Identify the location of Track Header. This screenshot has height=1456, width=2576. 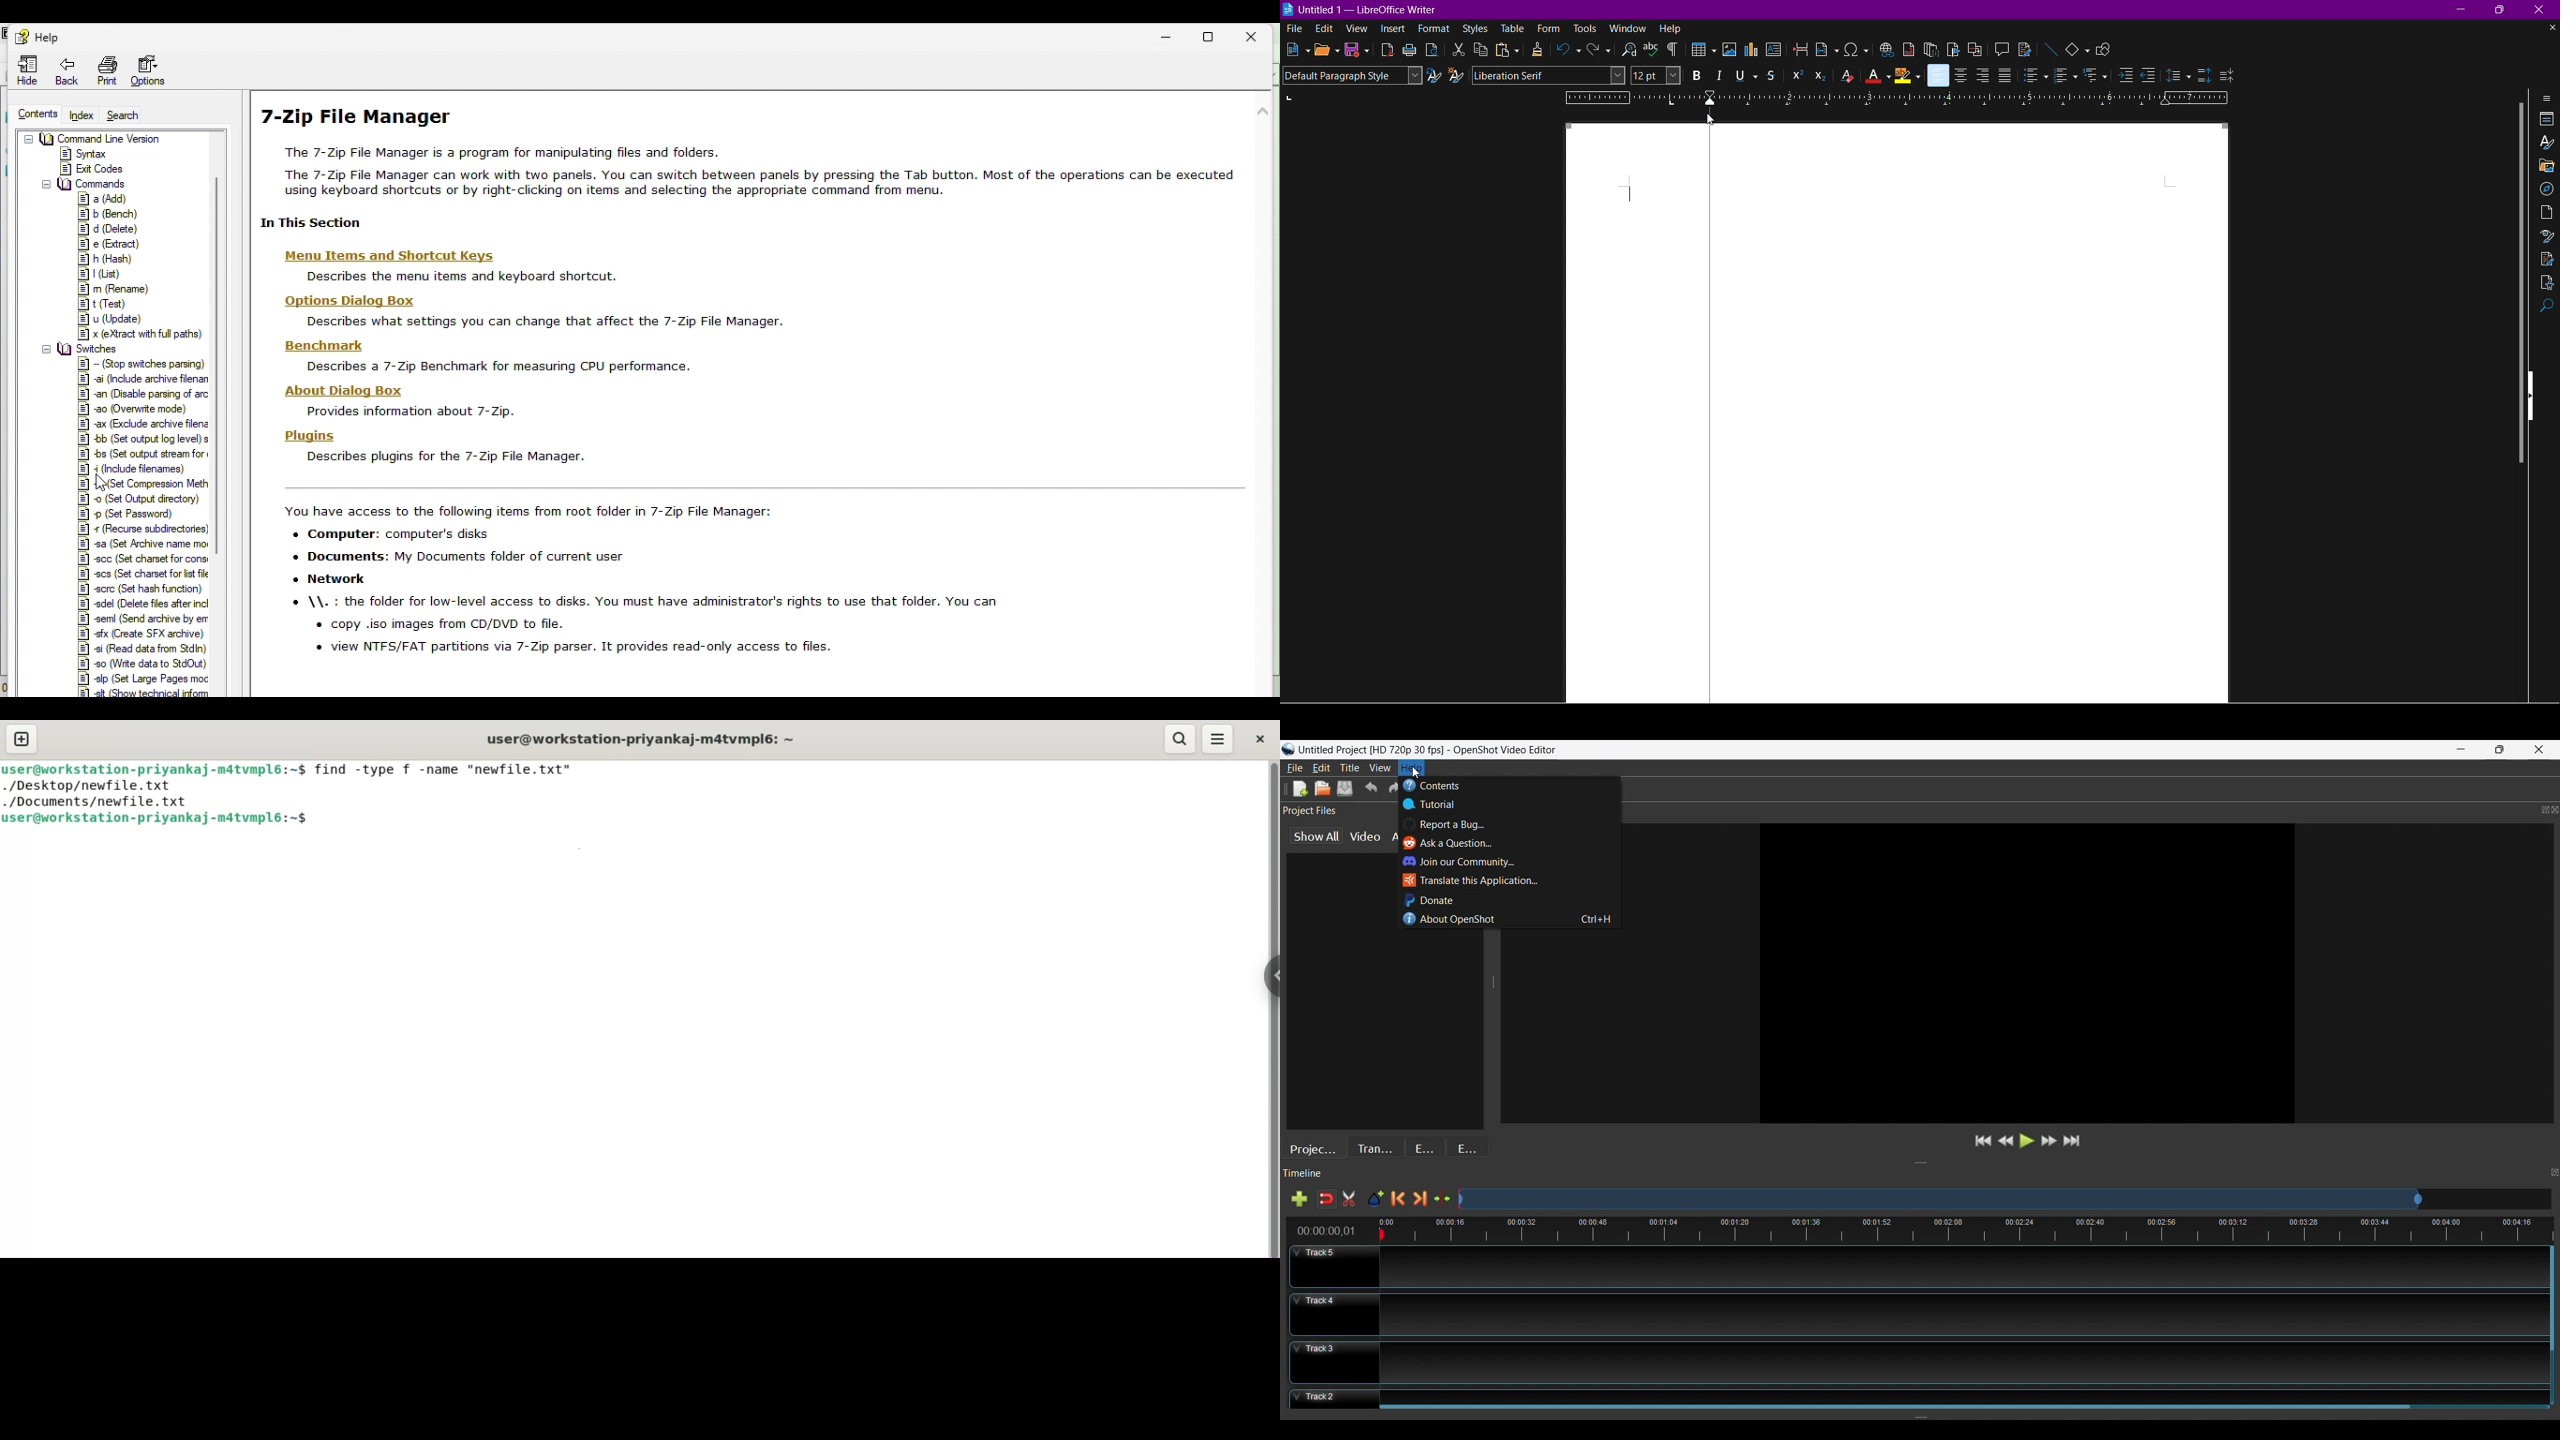
(1335, 1267).